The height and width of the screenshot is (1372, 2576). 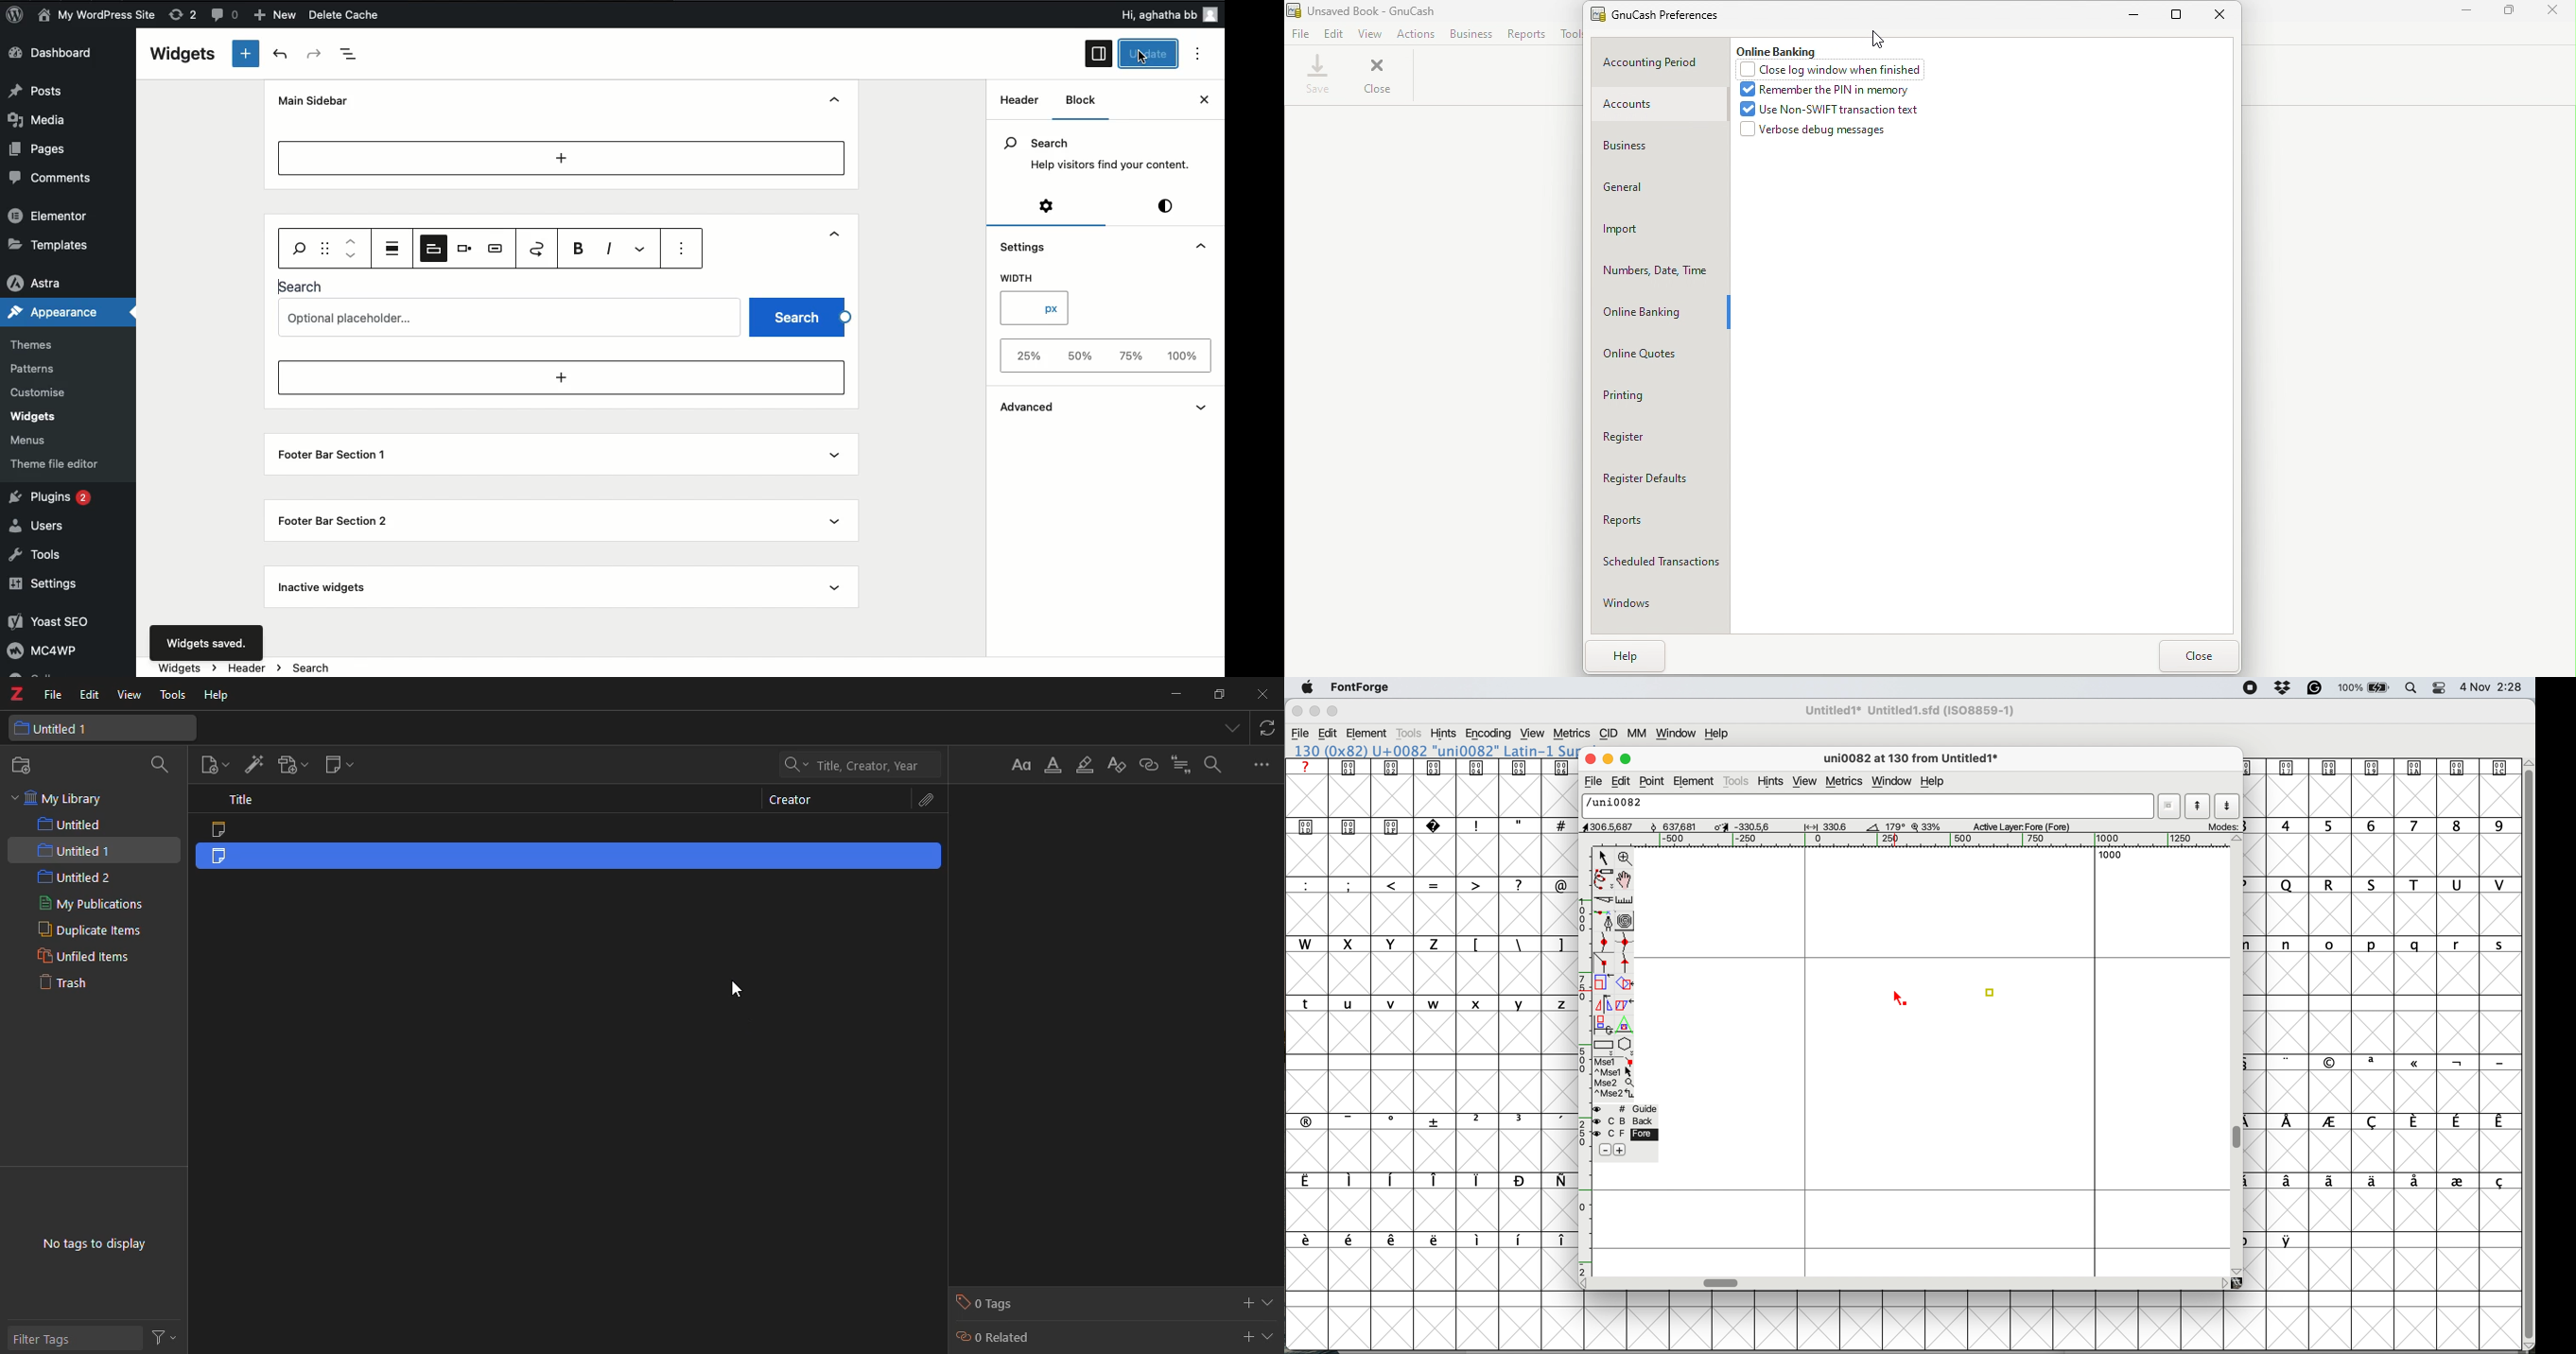 What do you see at coordinates (1909, 760) in the screenshot?
I see `glyph name` at bounding box center [1909, 760].